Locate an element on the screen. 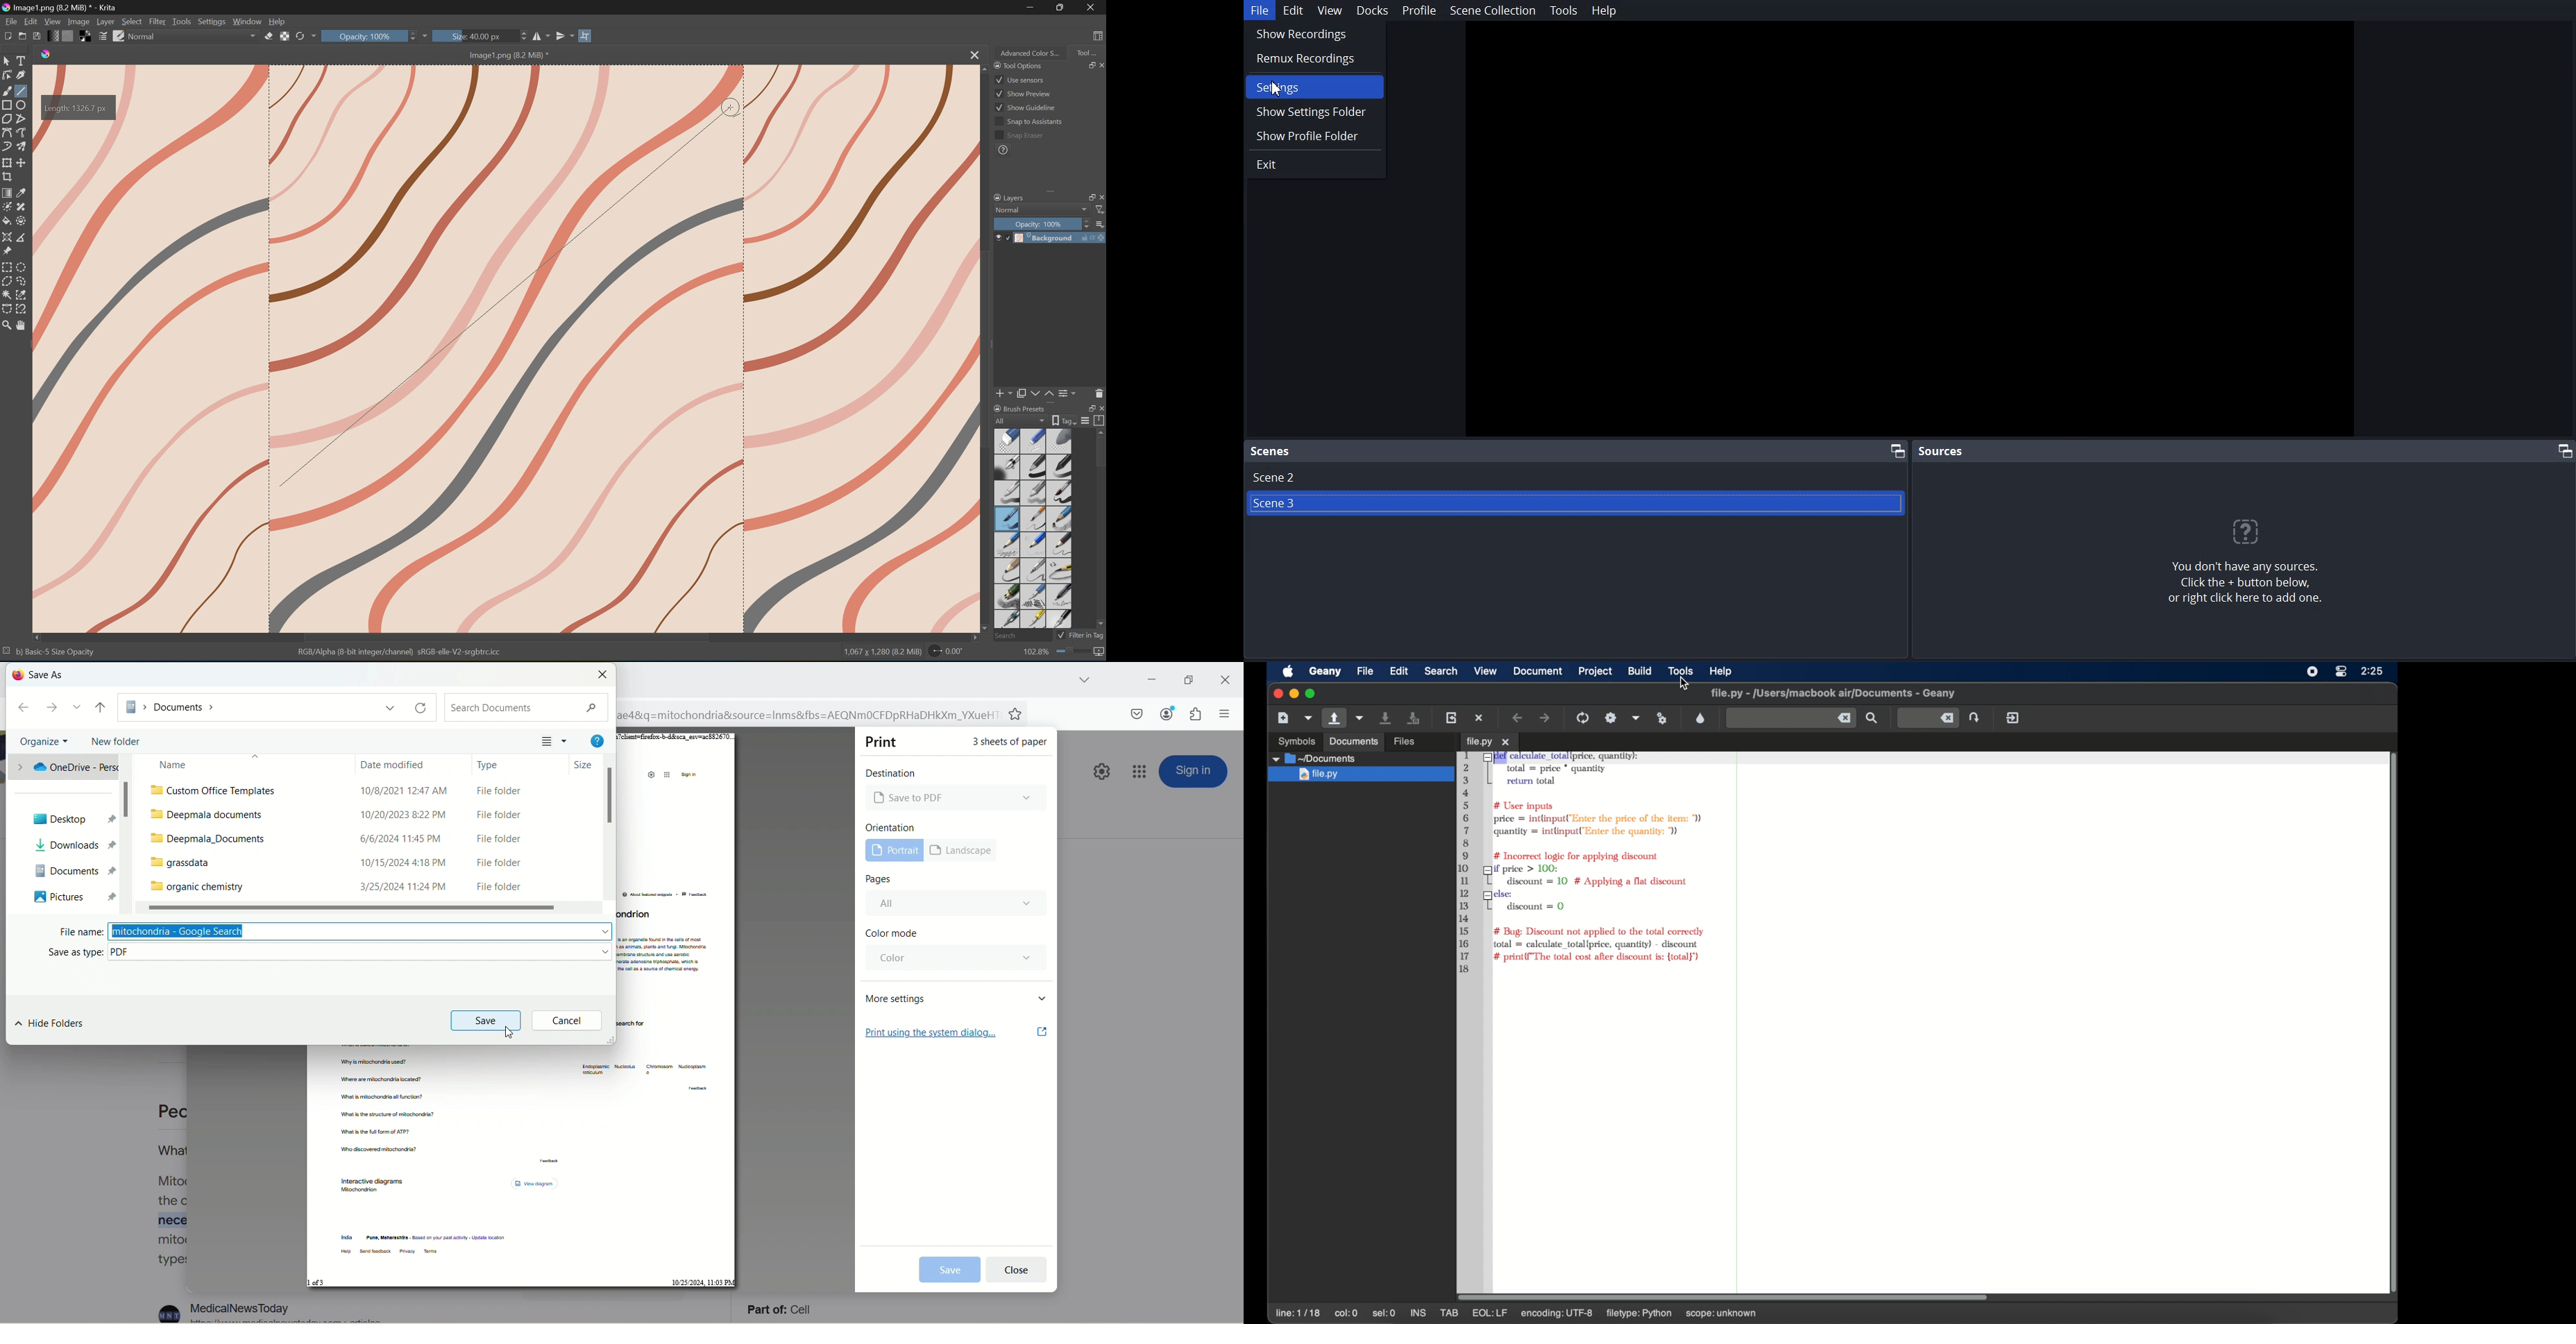 The width and height of the screenshot is (2576, 1344). Rectangle tool is located at coordinates (7, 105).